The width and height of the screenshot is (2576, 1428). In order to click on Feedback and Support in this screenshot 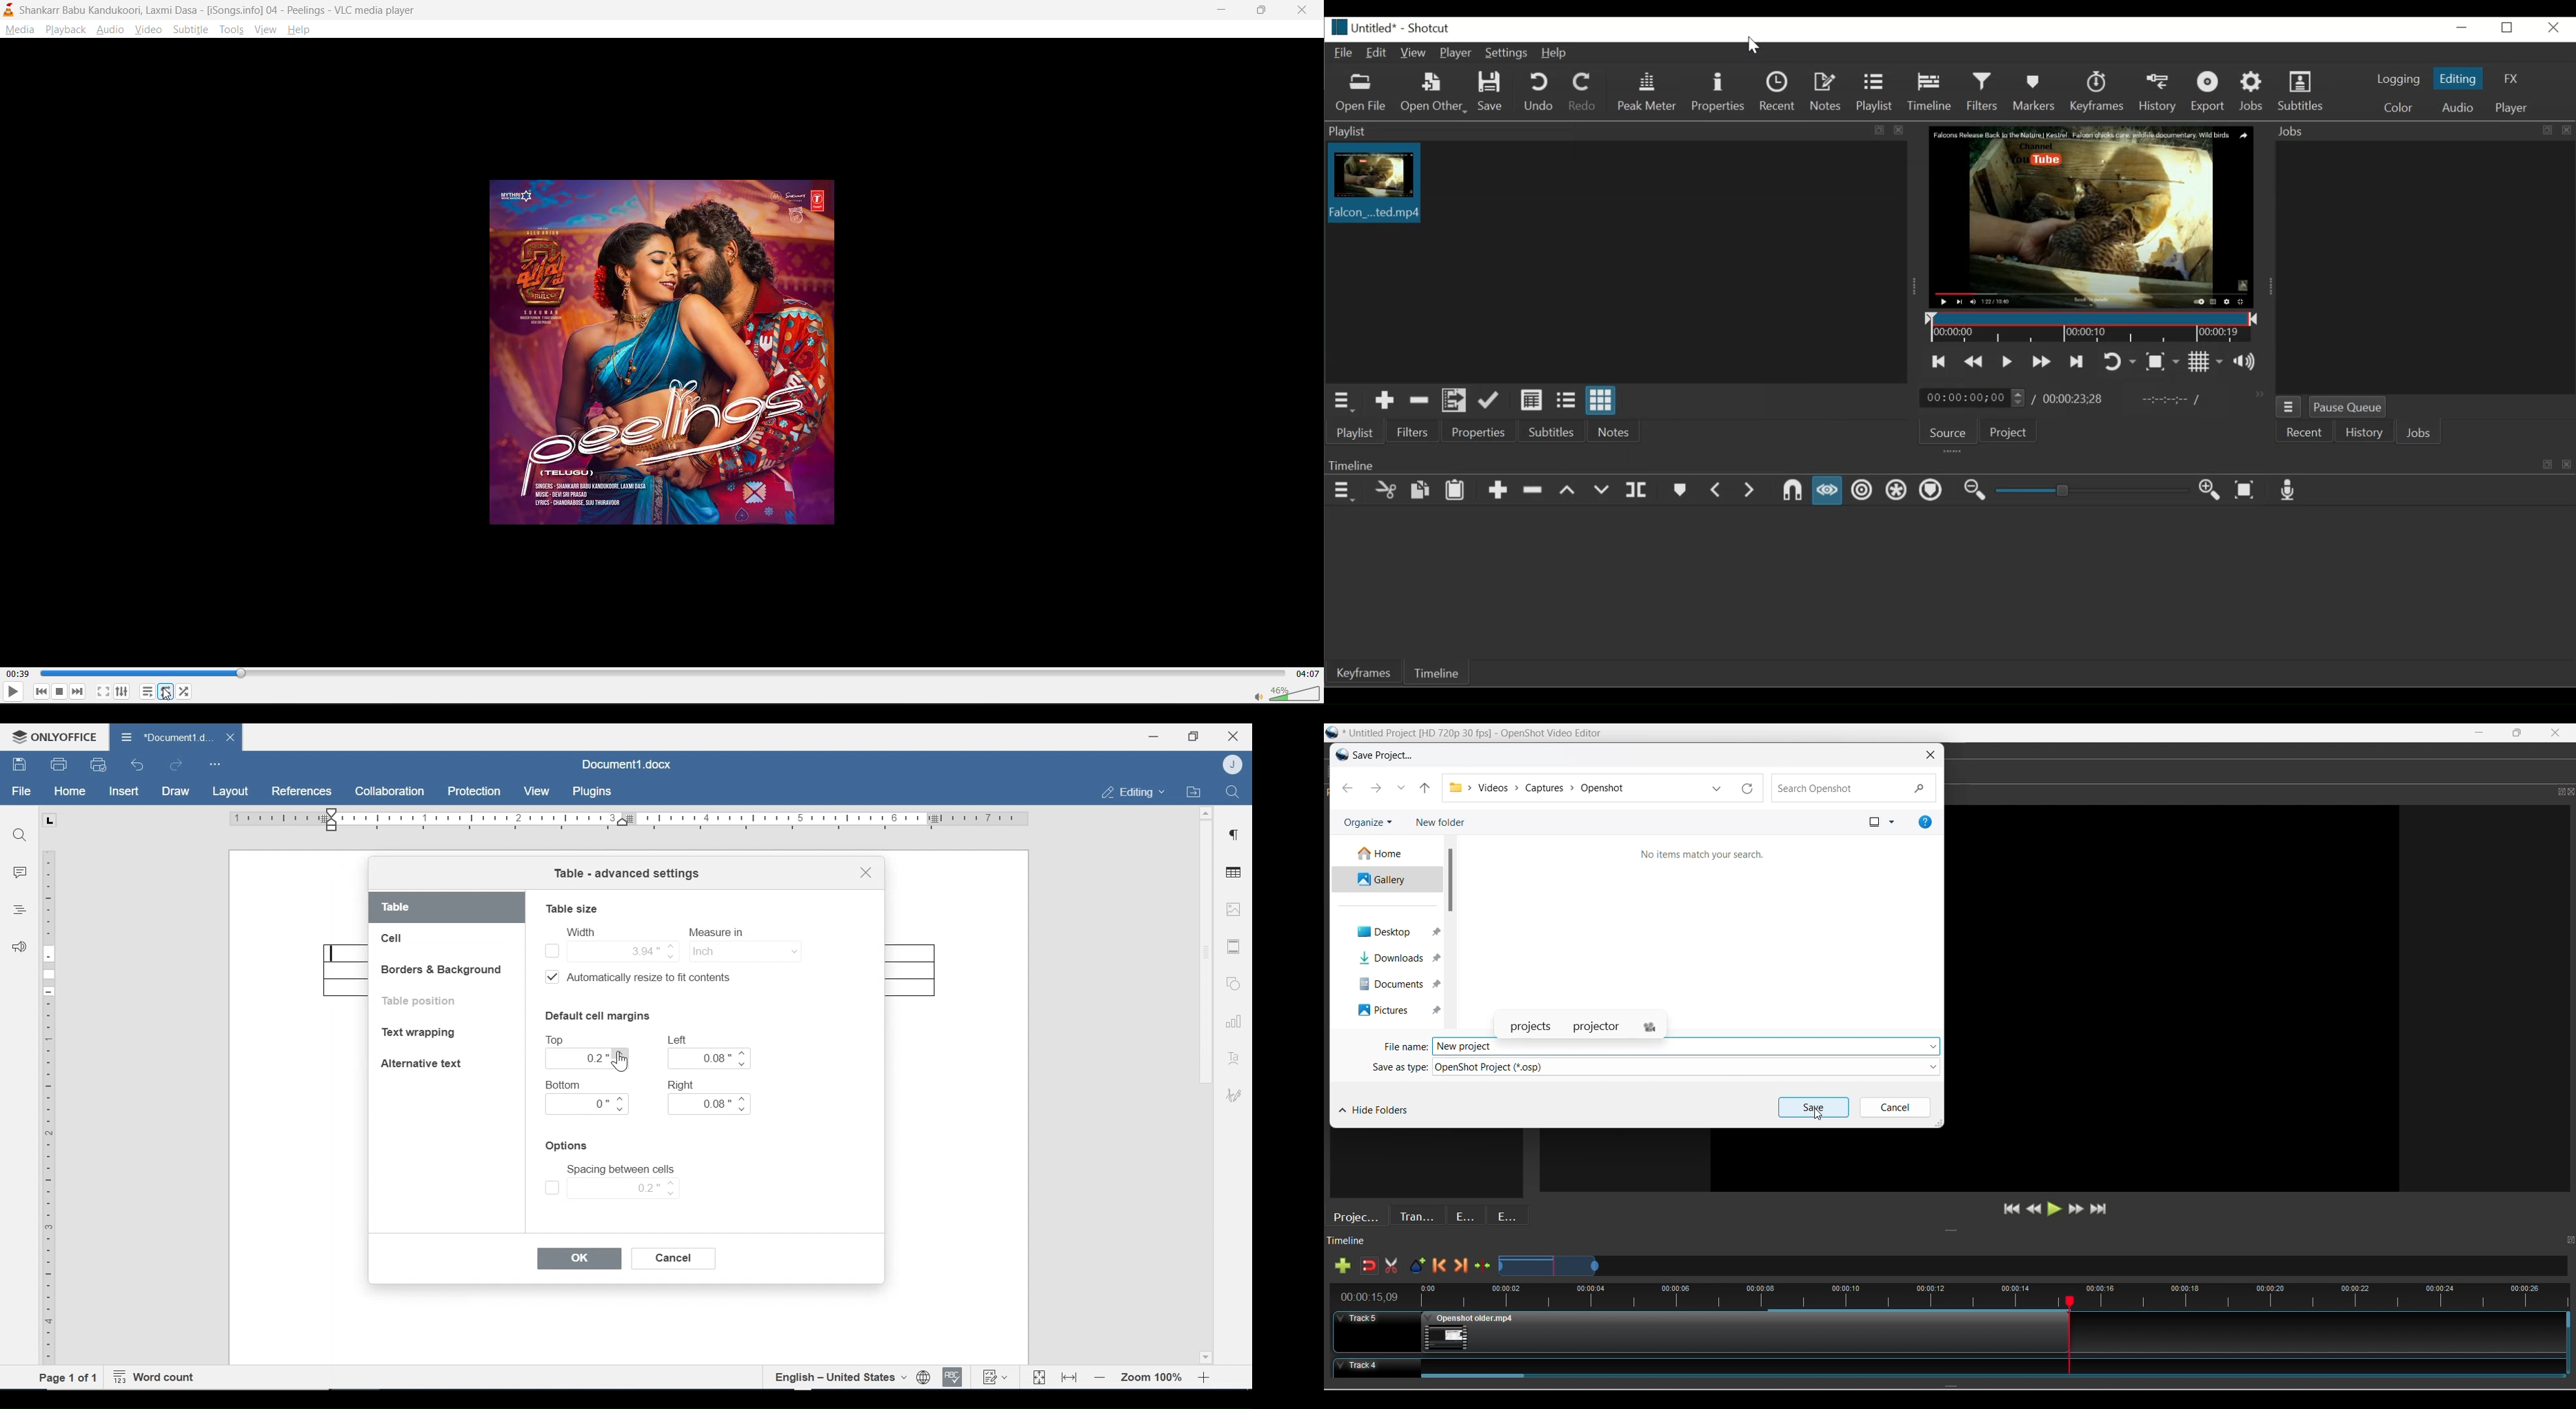, I will do `click(19, 948)`.